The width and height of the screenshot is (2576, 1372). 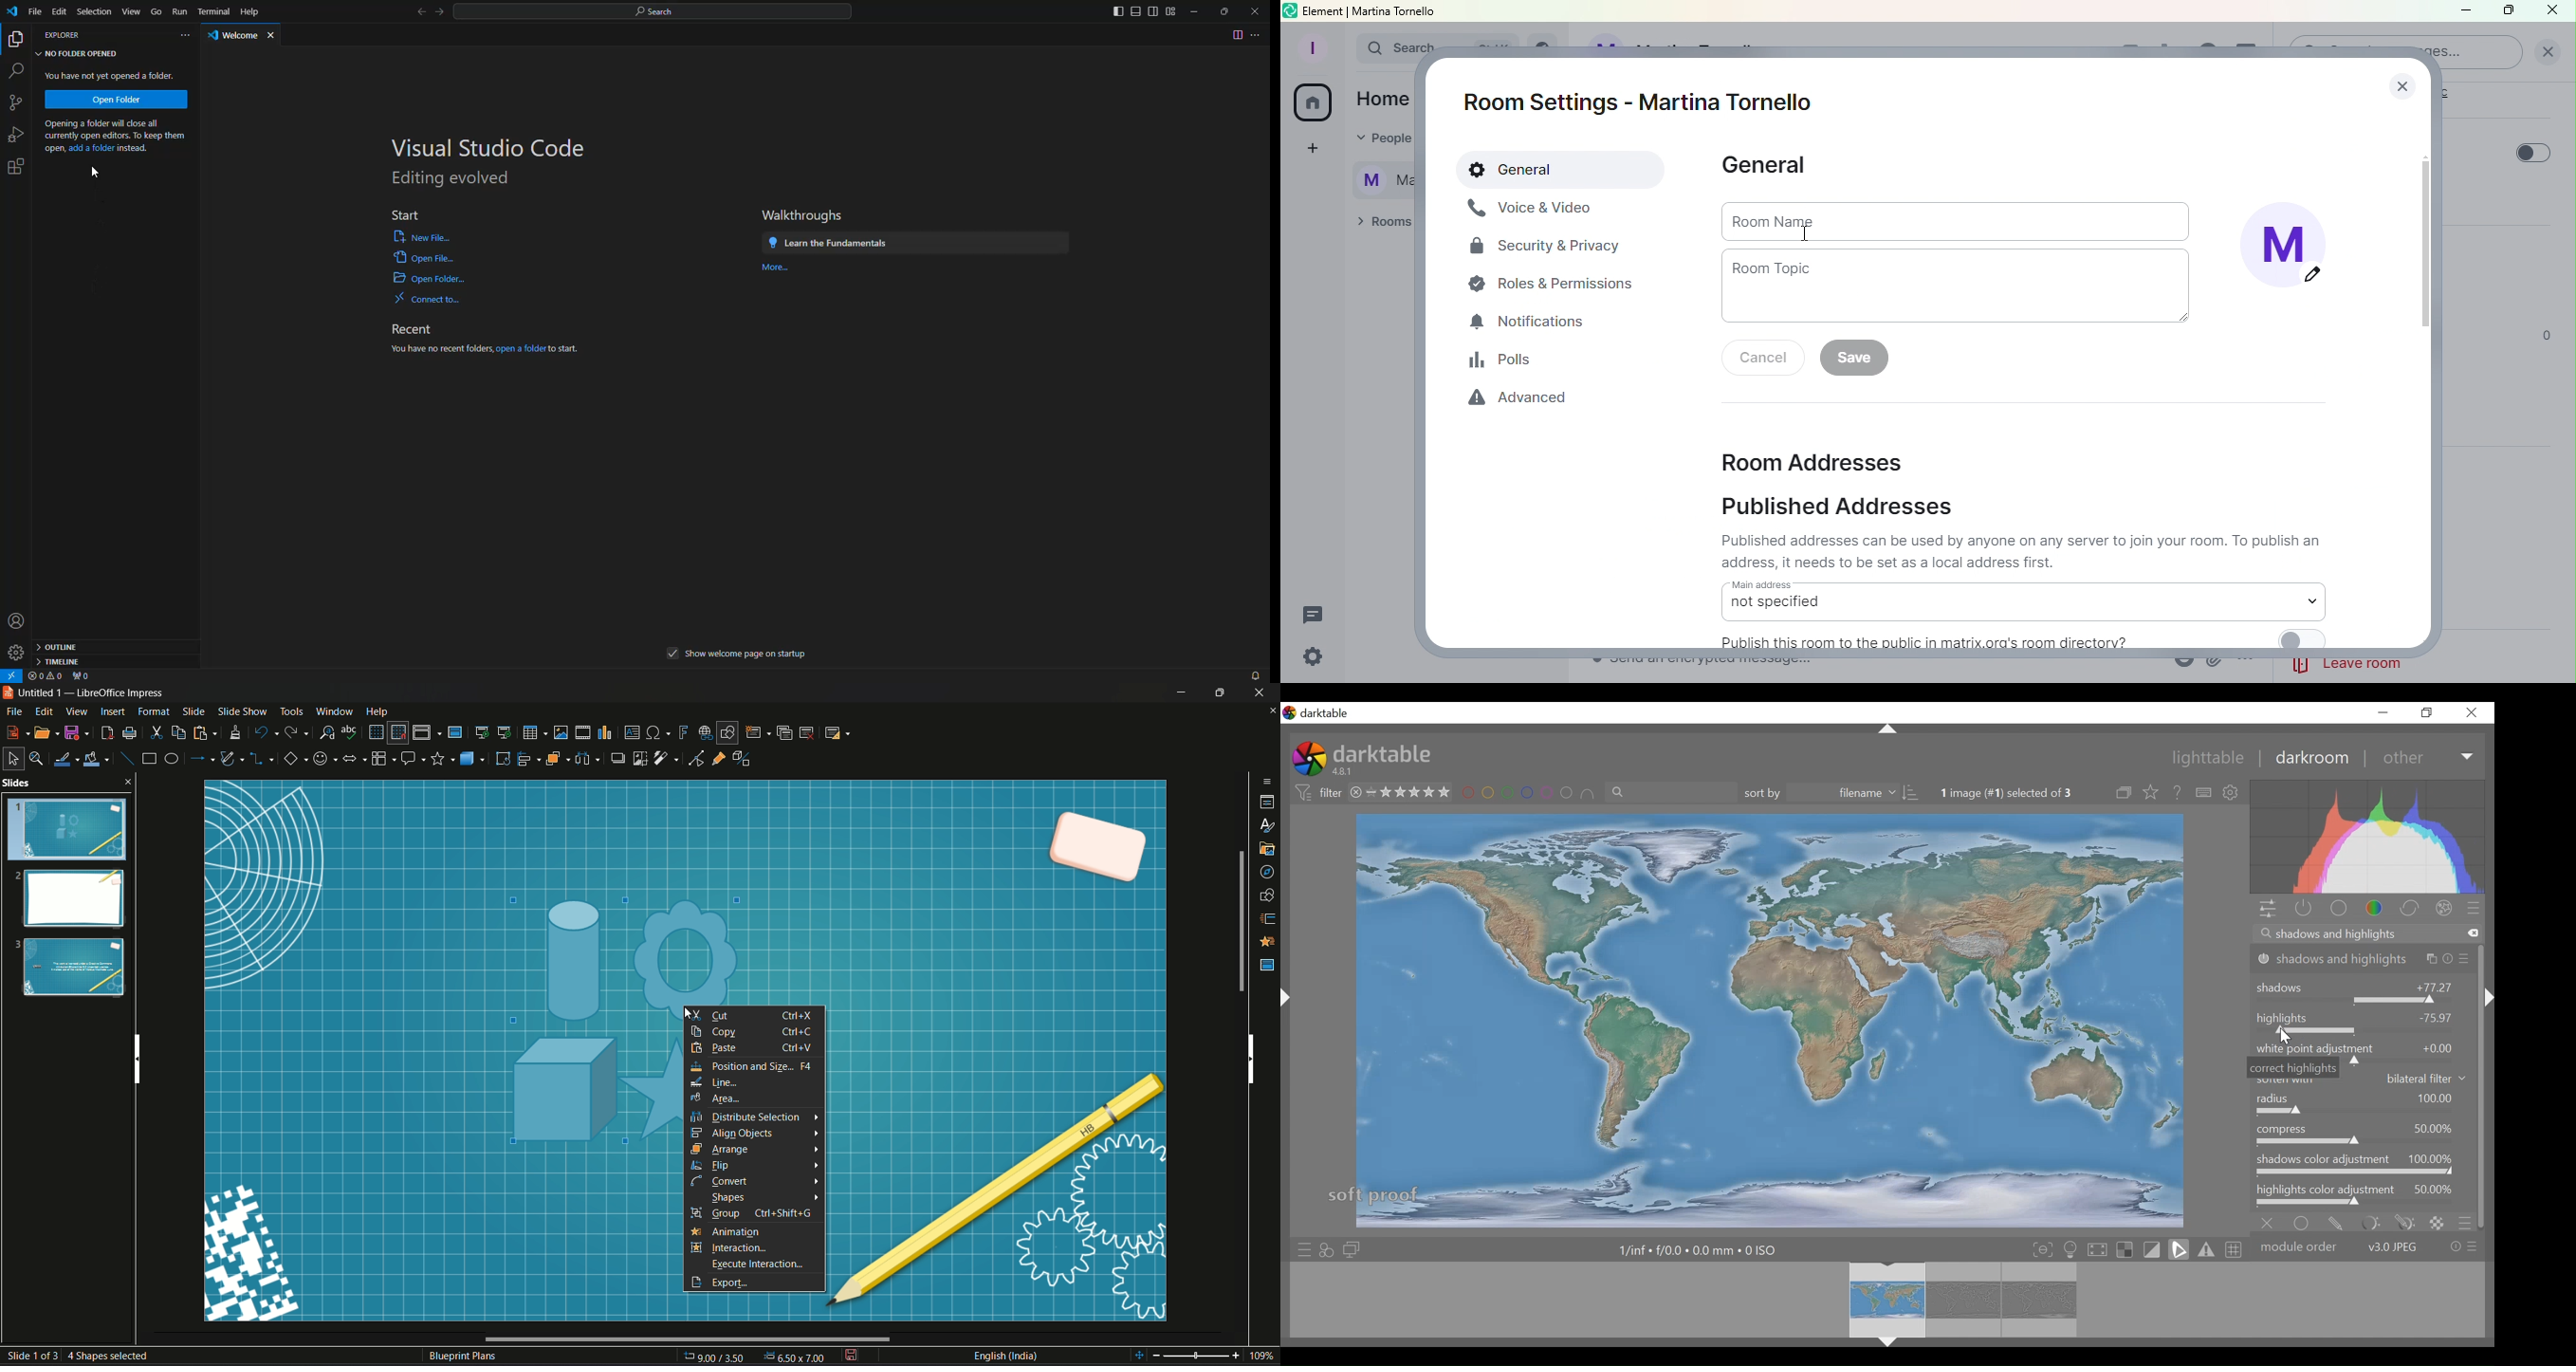 I want to click on blending options, so click(x=2465, y=1222).